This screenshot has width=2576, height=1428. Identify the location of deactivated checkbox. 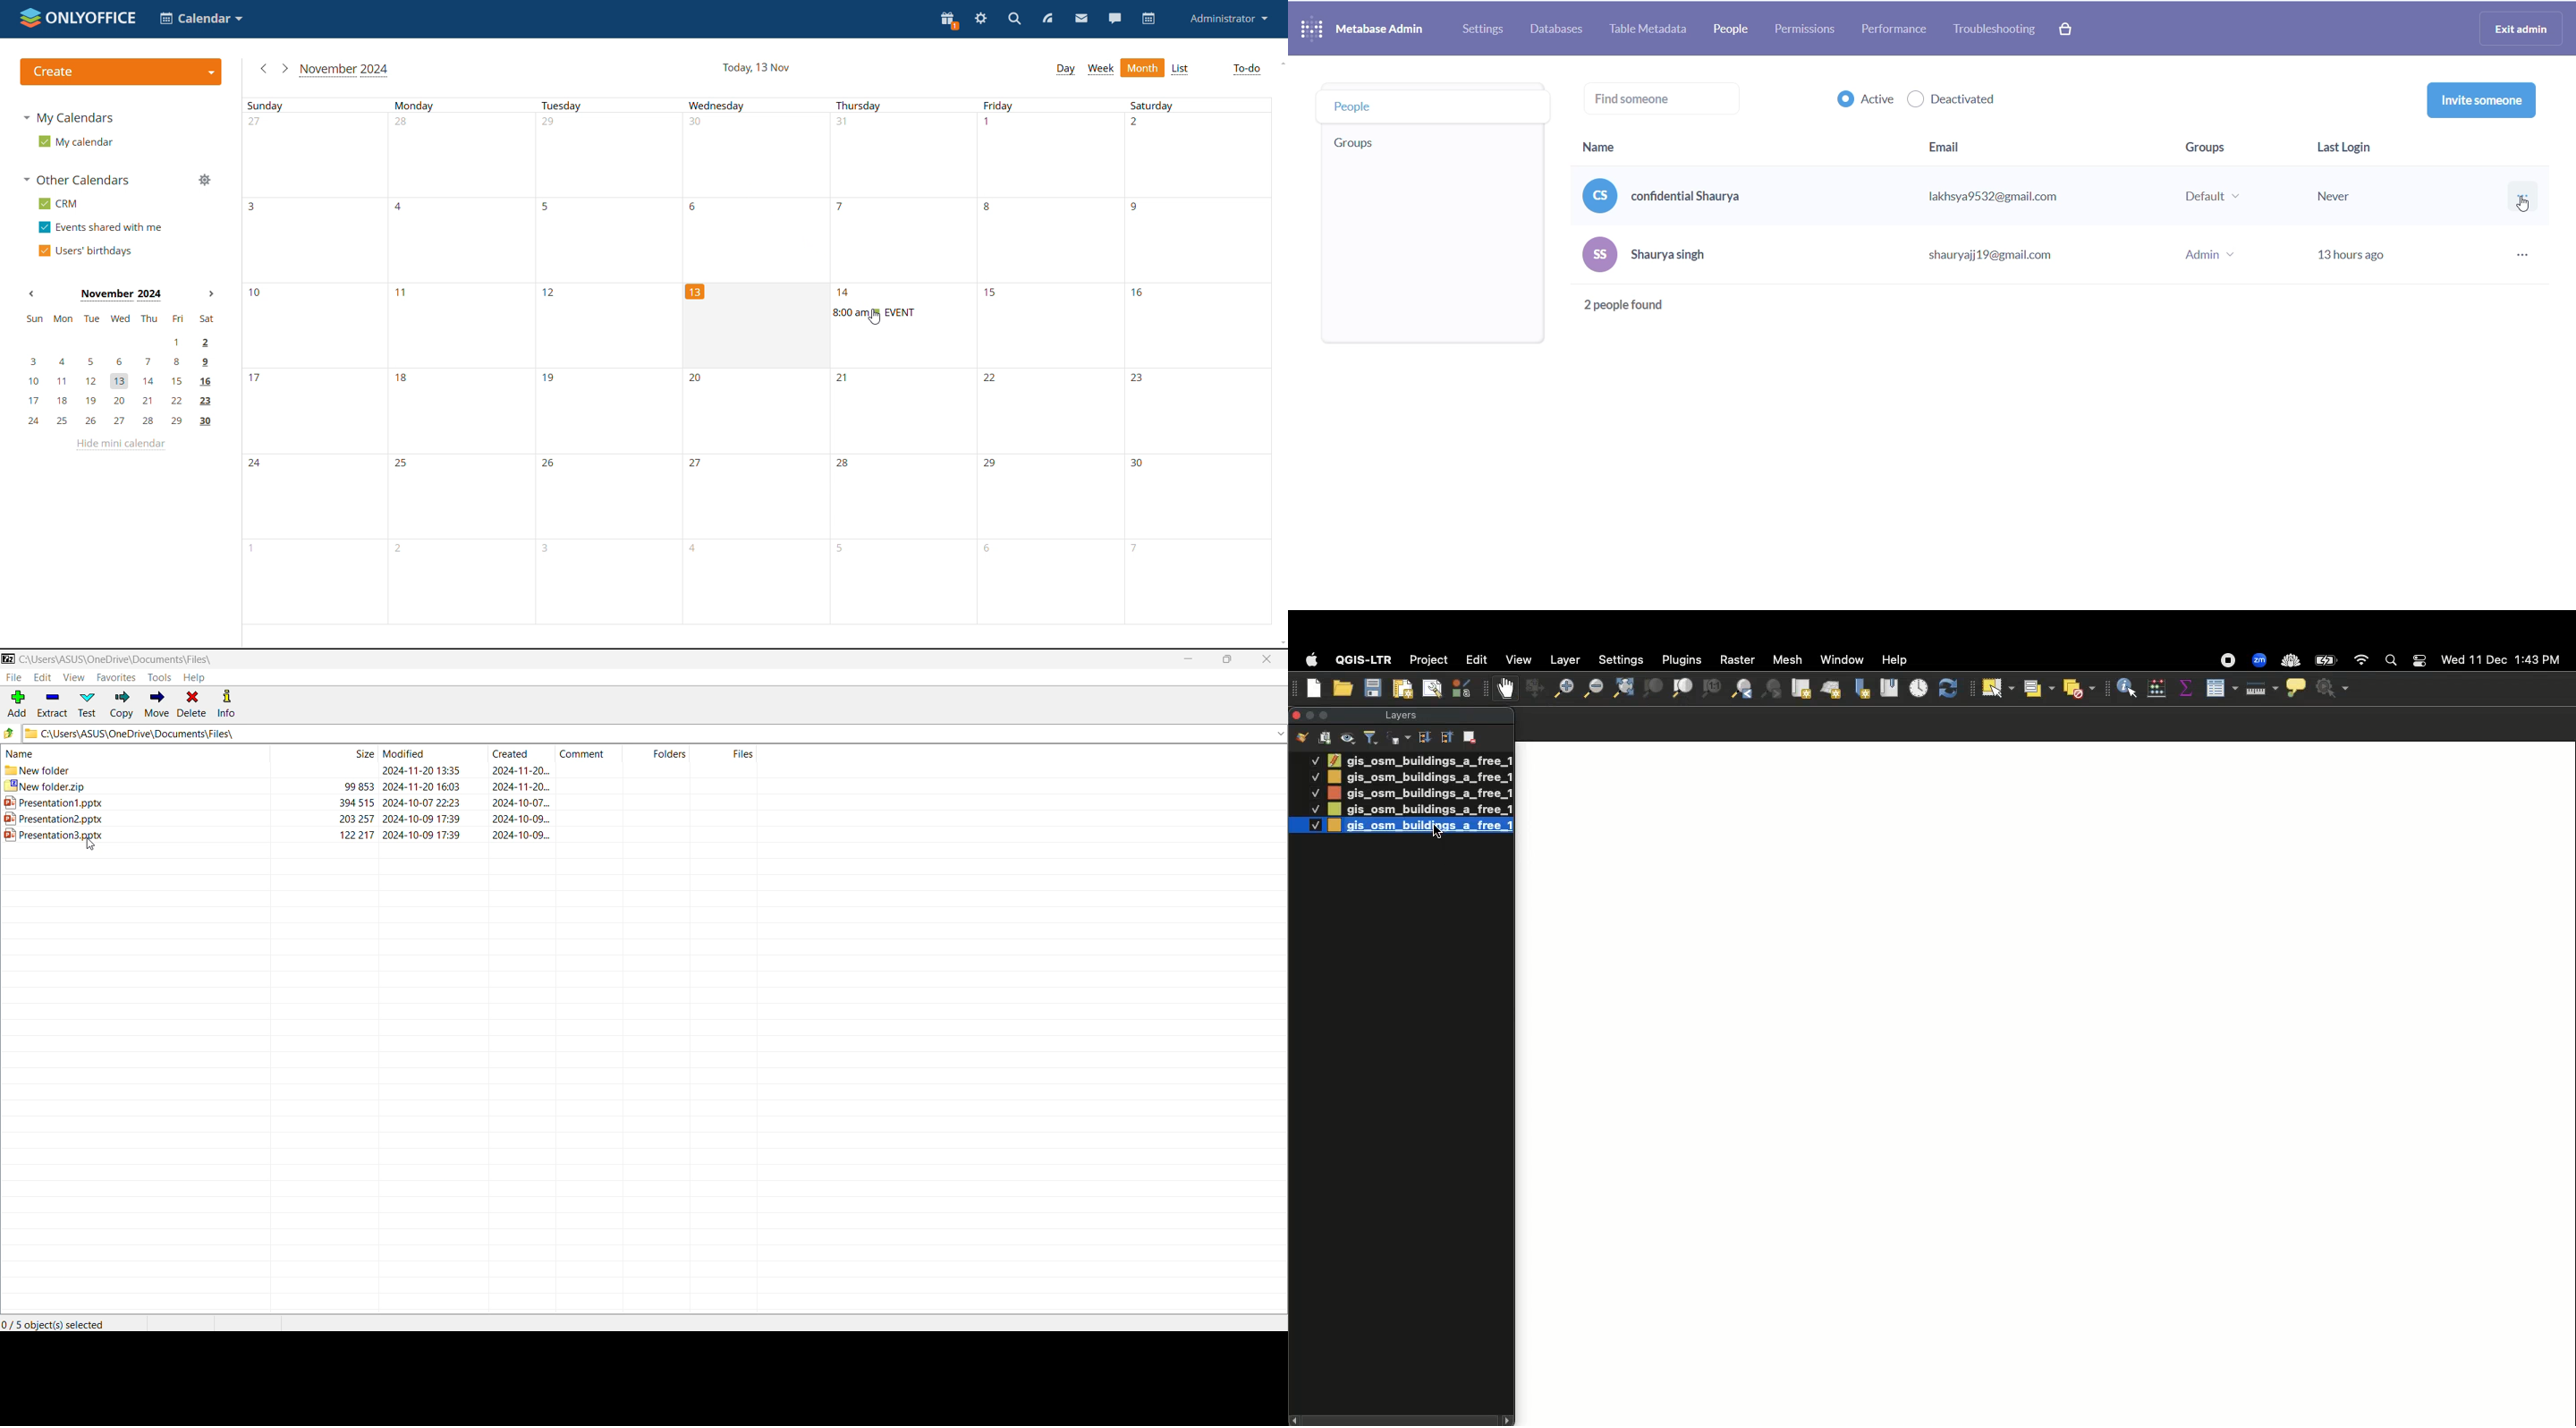
(1961, 99).